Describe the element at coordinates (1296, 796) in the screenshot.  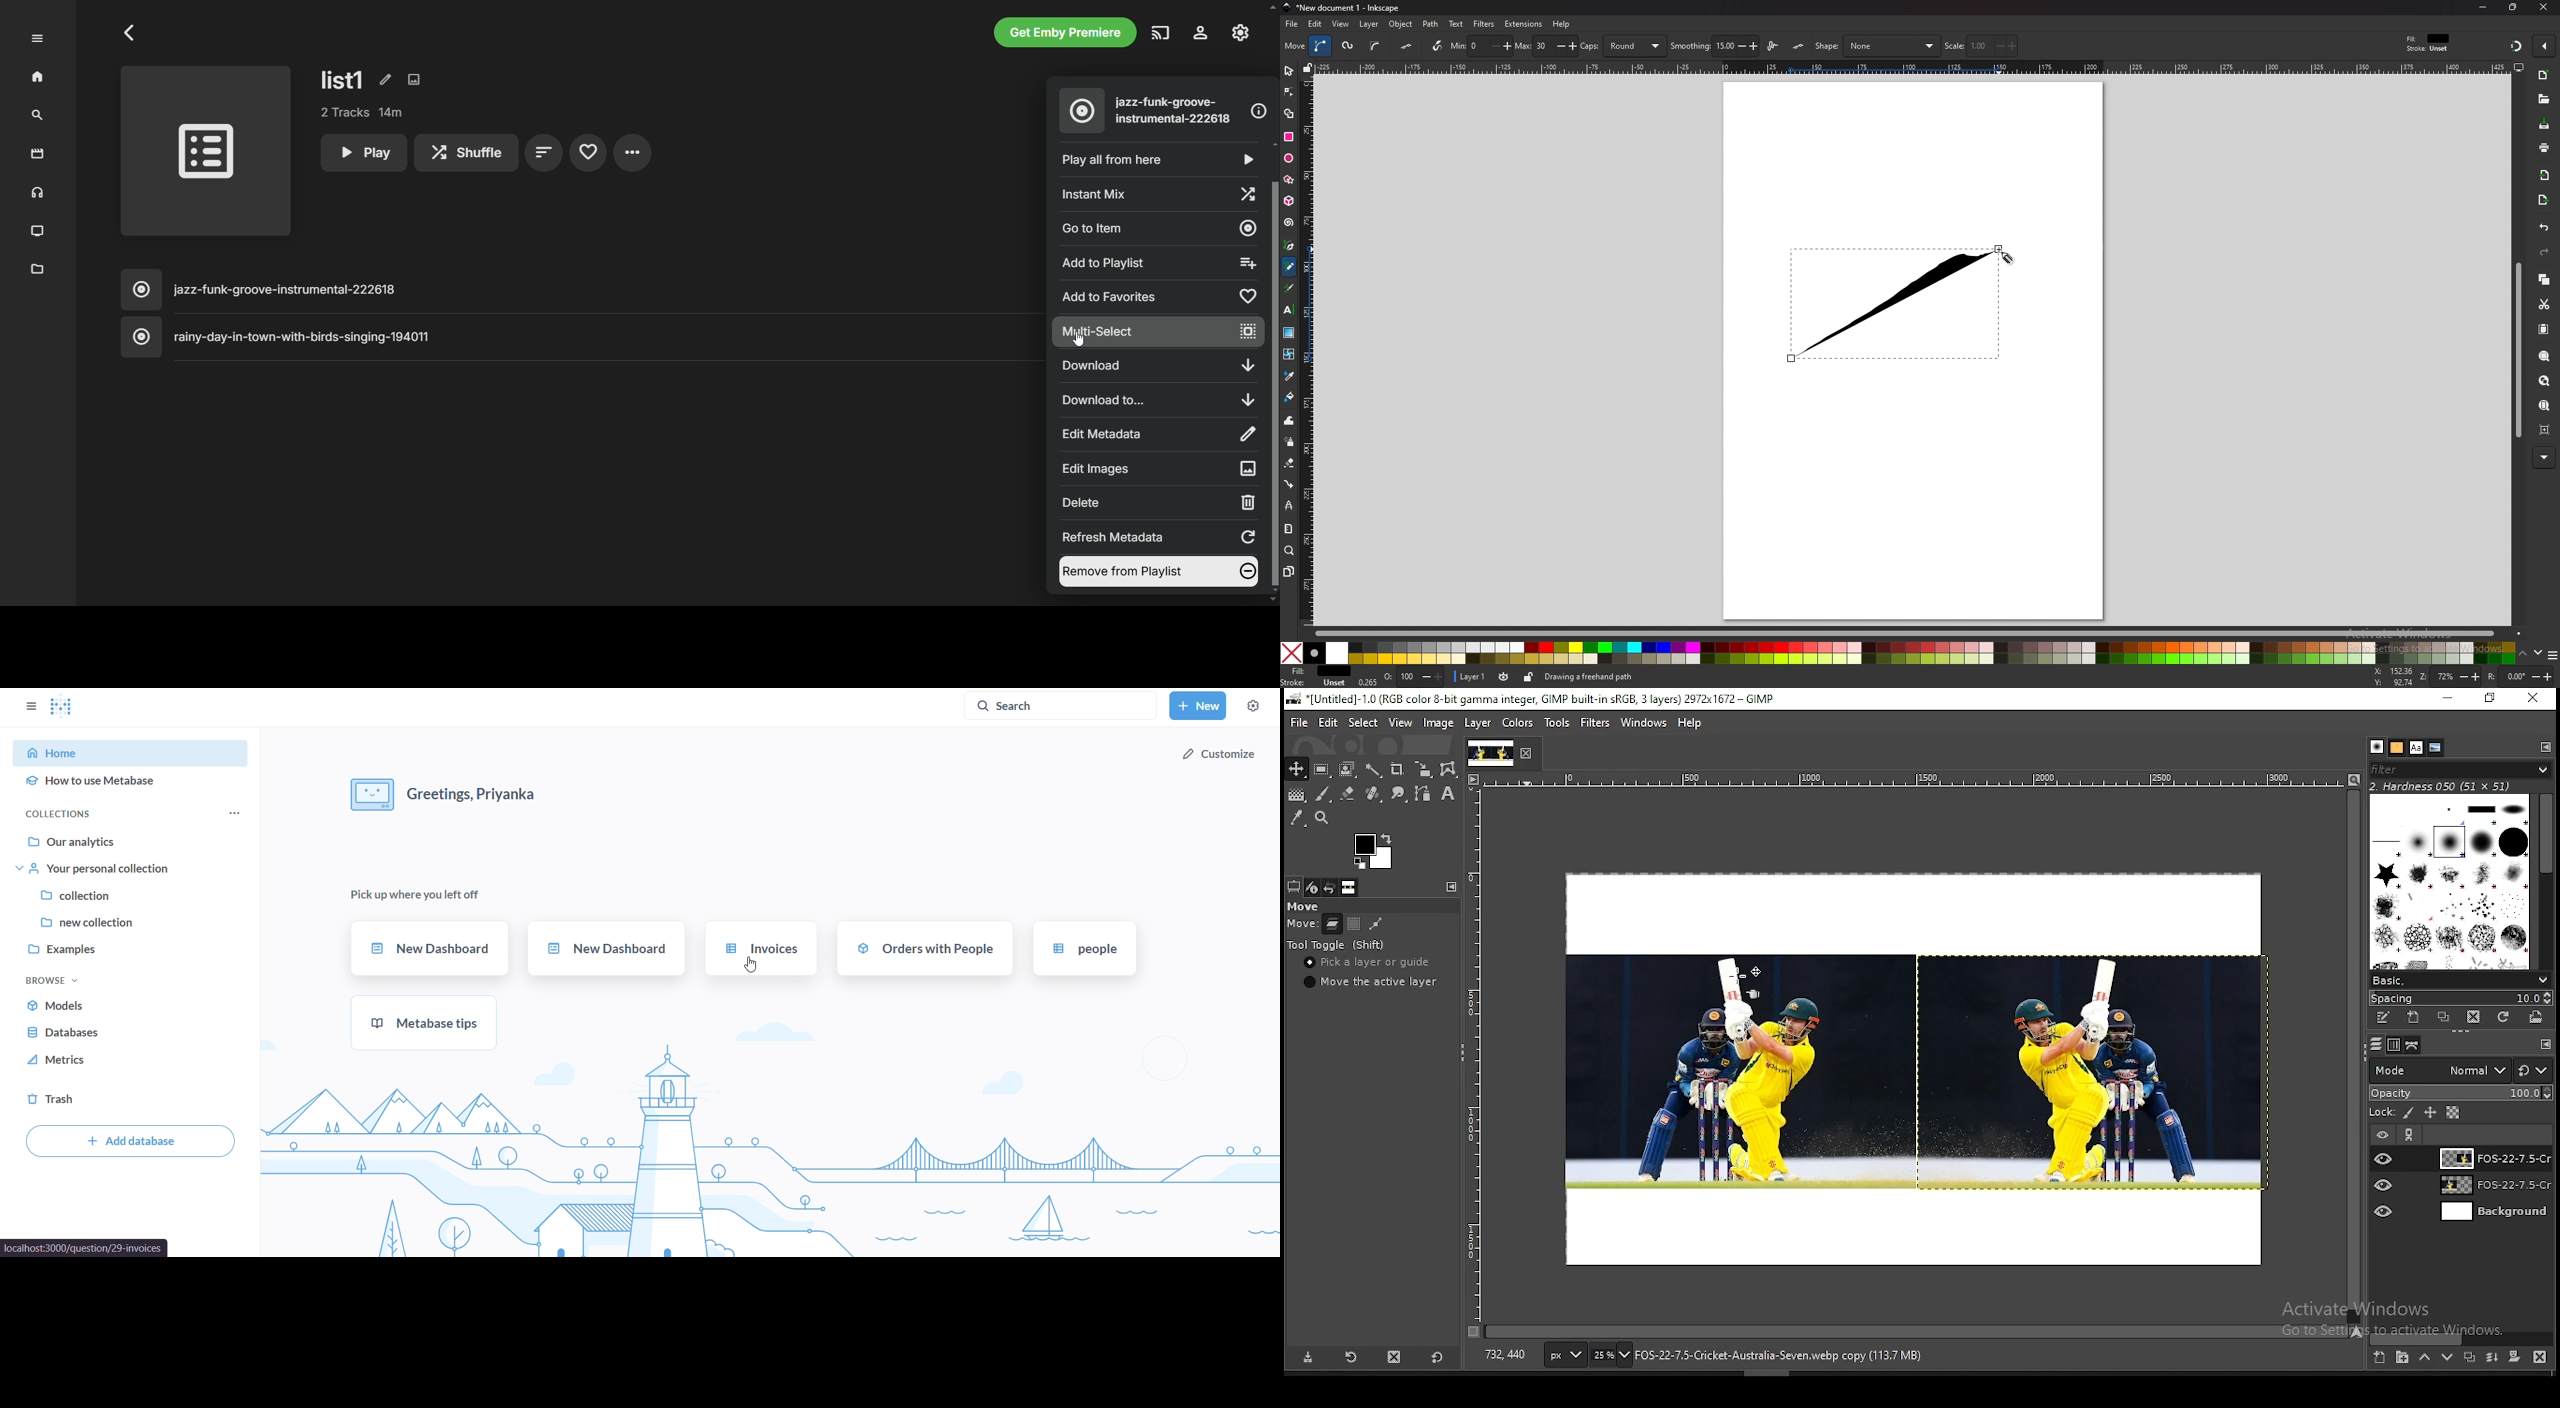
I see `gradient tool` at that location.